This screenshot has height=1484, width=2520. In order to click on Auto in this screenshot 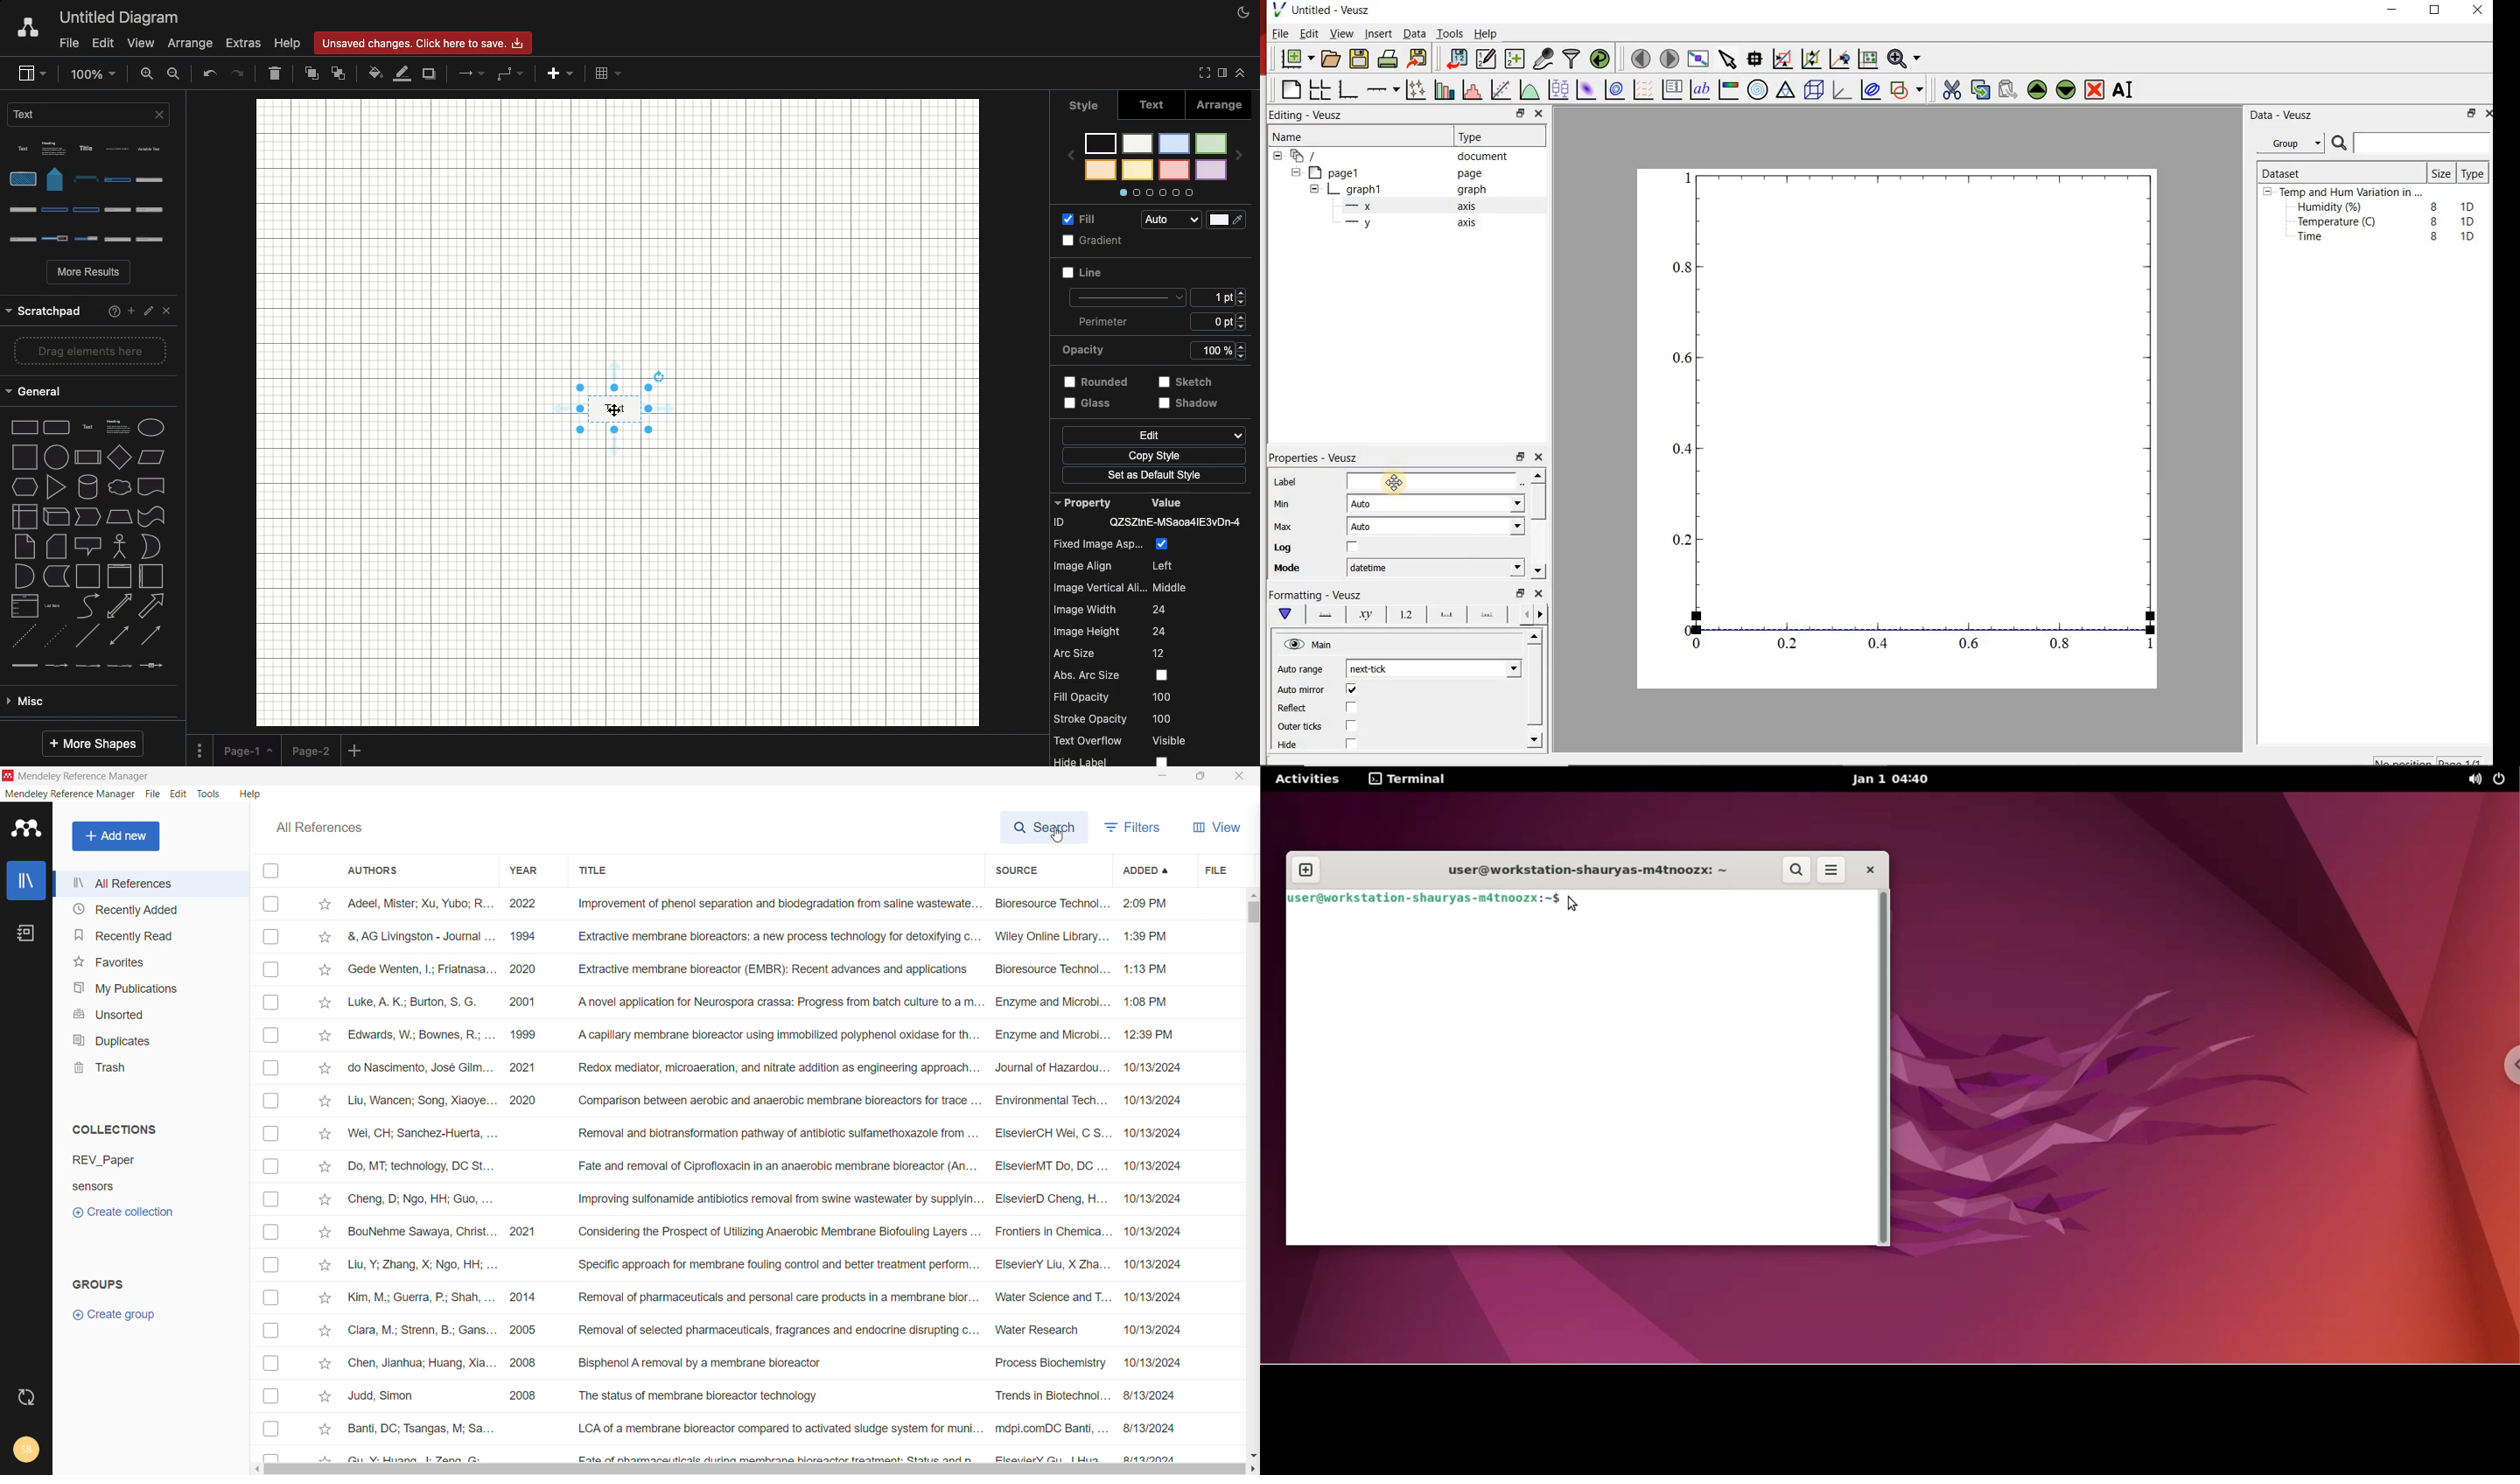, I will do `click(1369, 529)`.